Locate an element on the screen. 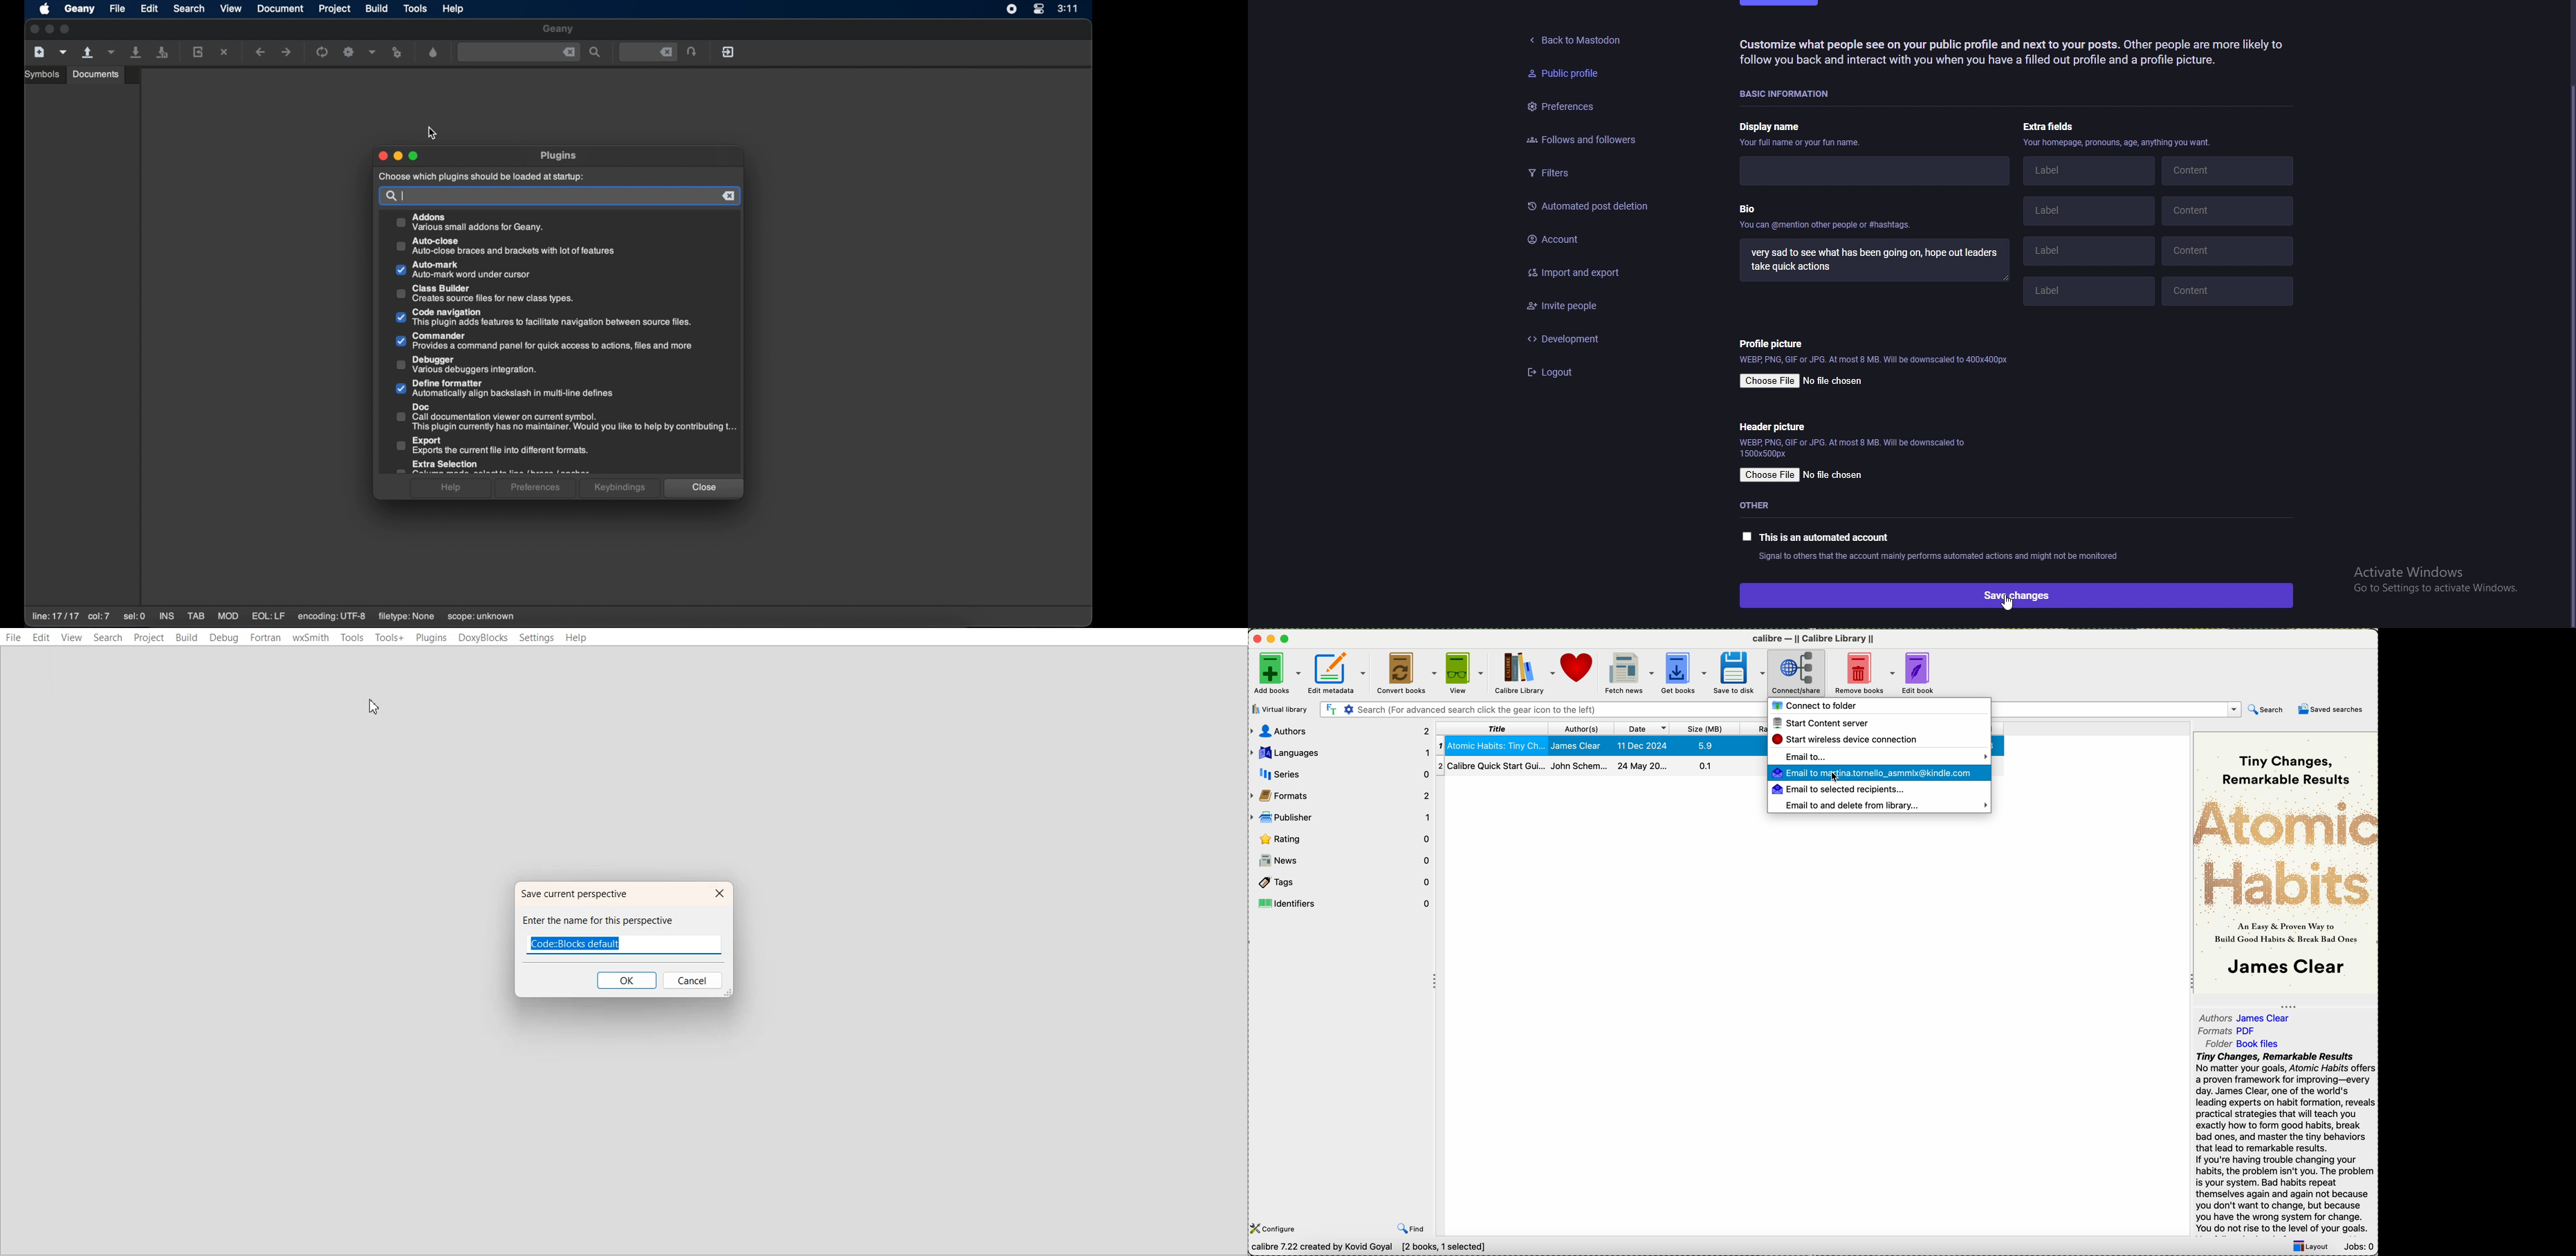 This screenshot has width=2576, height=1260. profile picture is located at coordinates (1775, 343).